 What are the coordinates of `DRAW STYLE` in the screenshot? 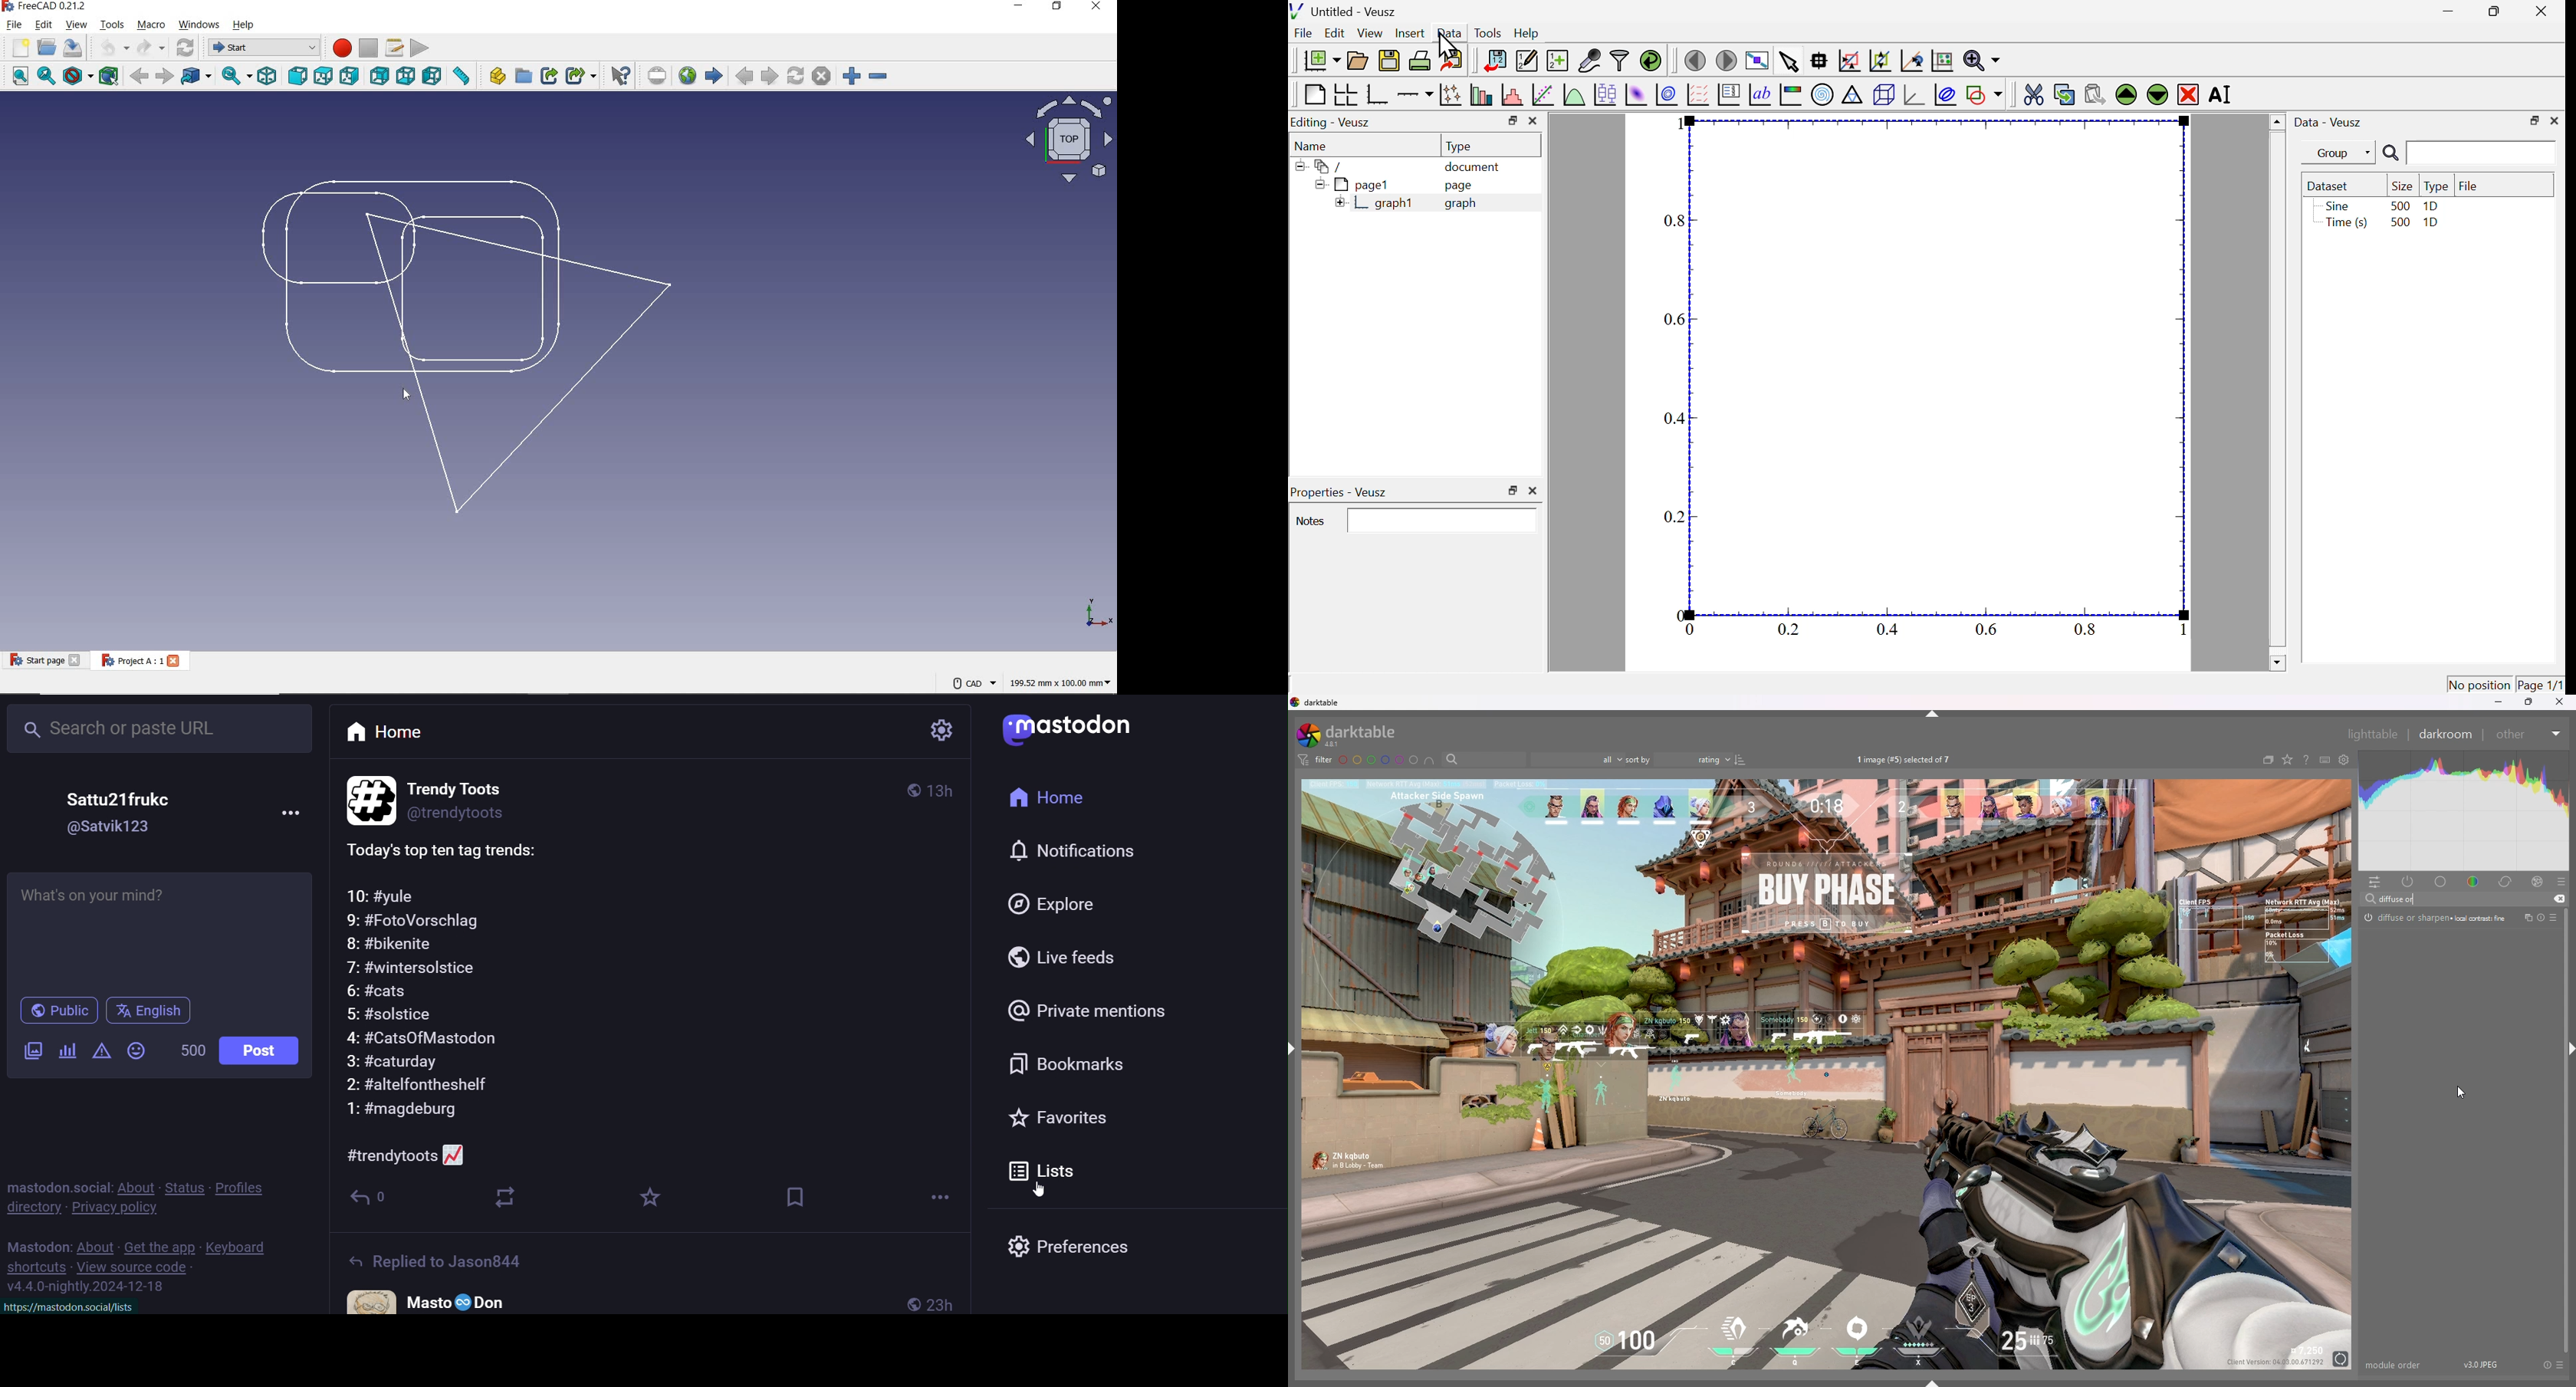 It's located at (77, 75).